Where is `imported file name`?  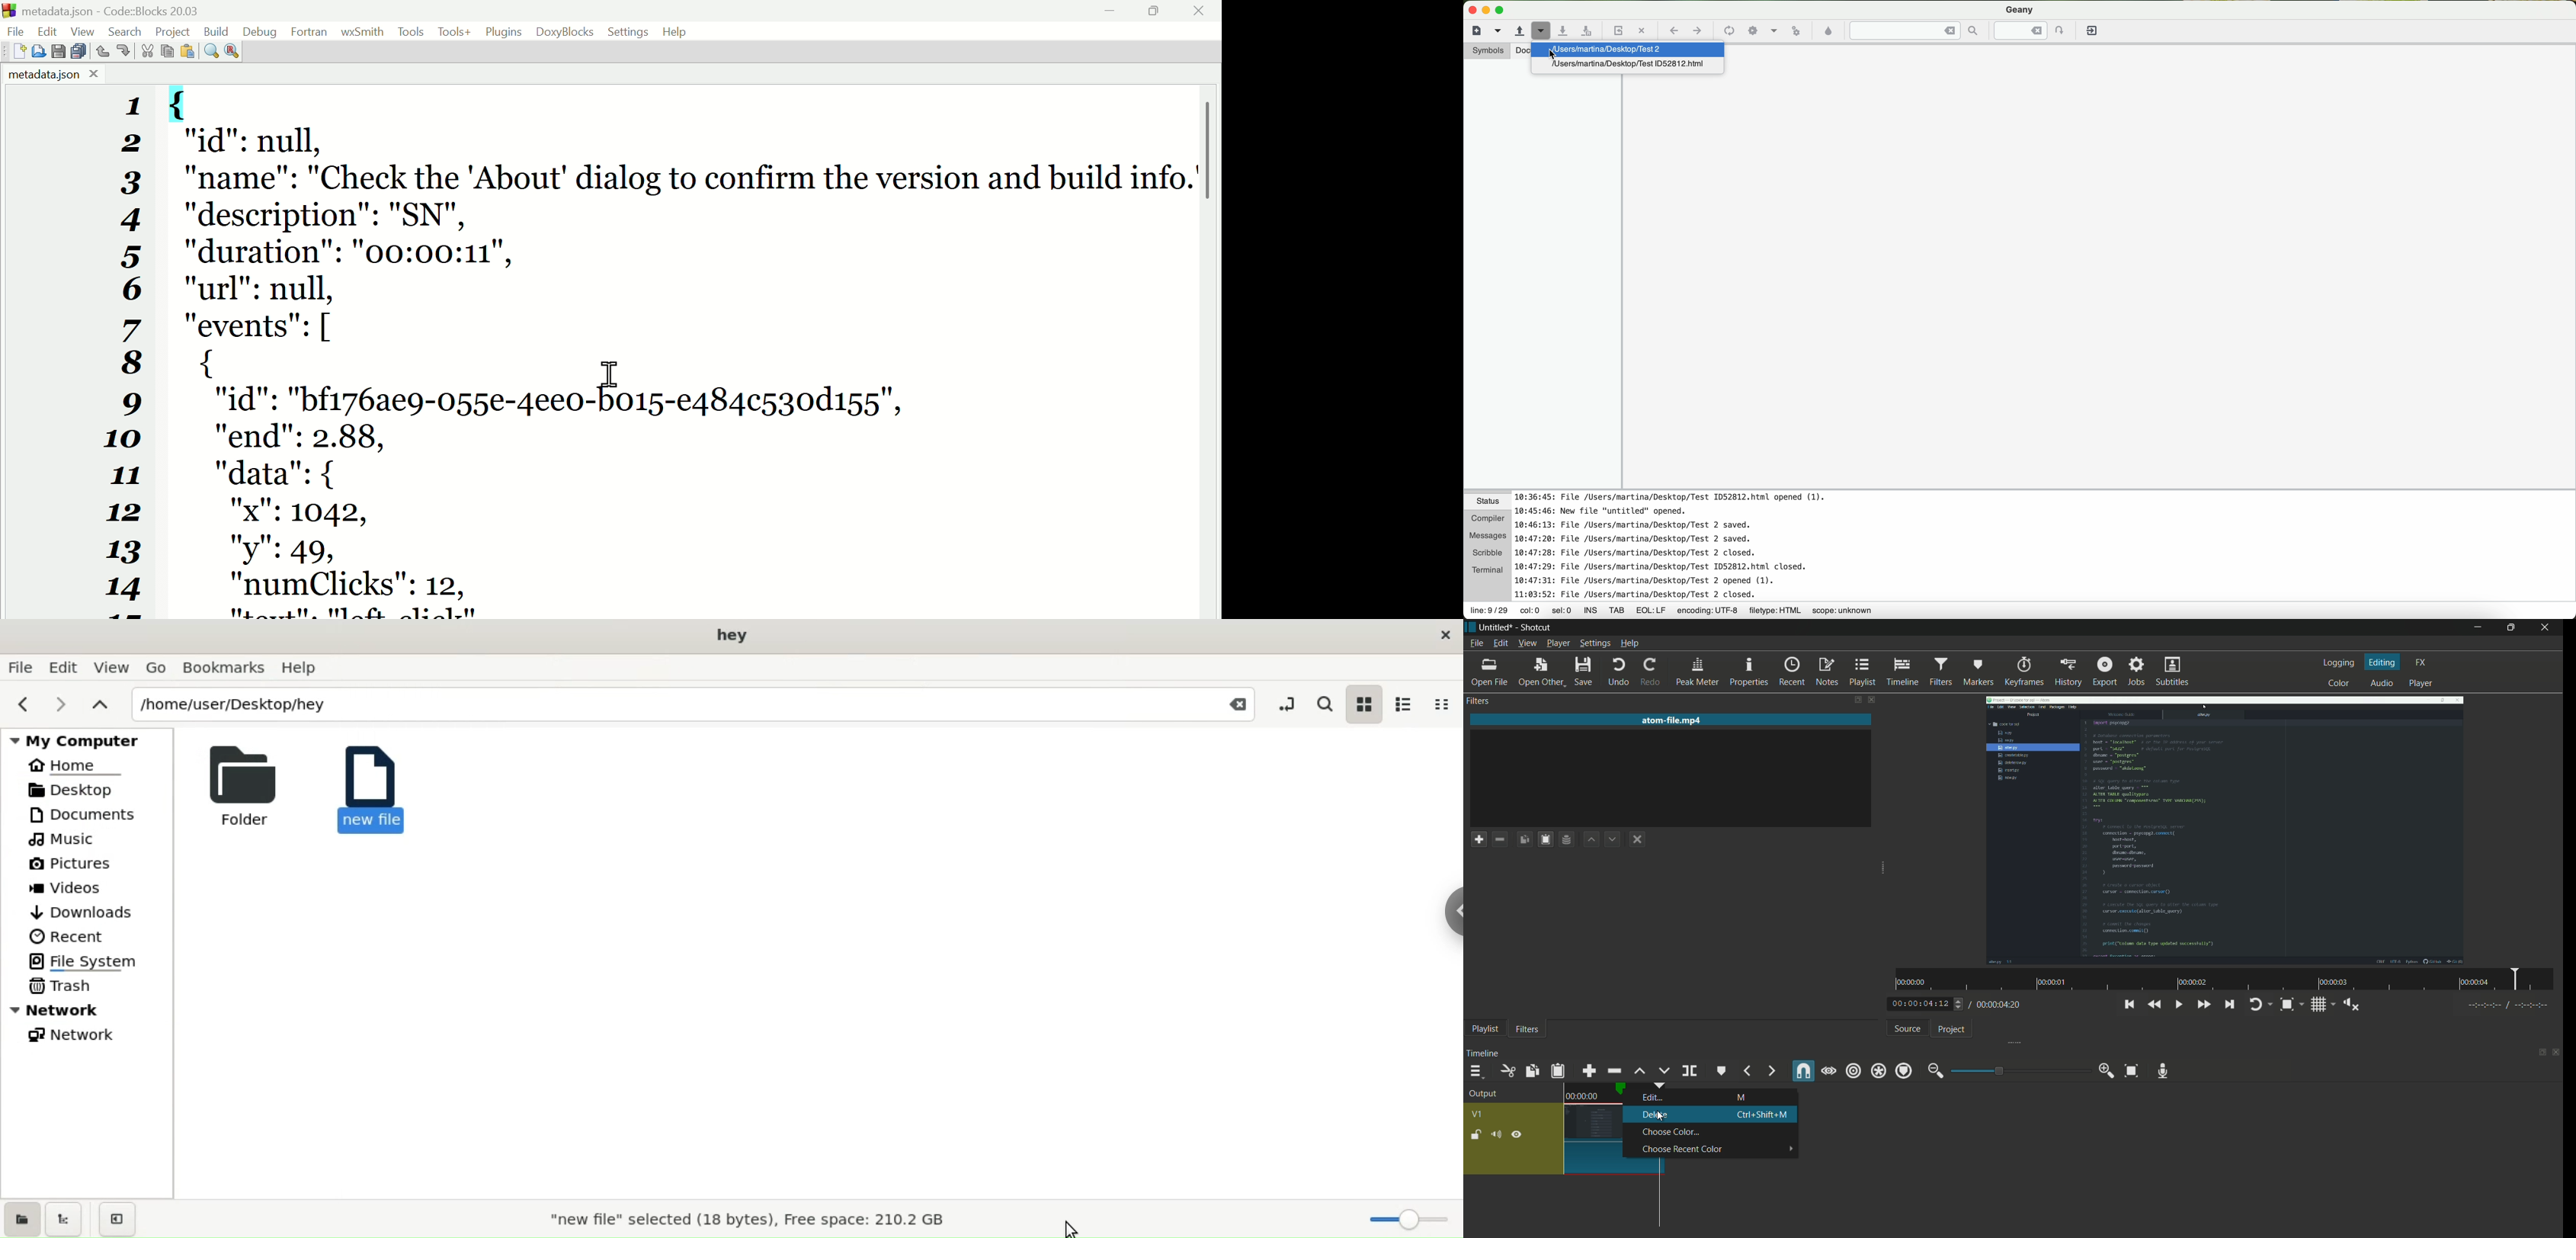
imported file name is located at coordinates (1672, 720).